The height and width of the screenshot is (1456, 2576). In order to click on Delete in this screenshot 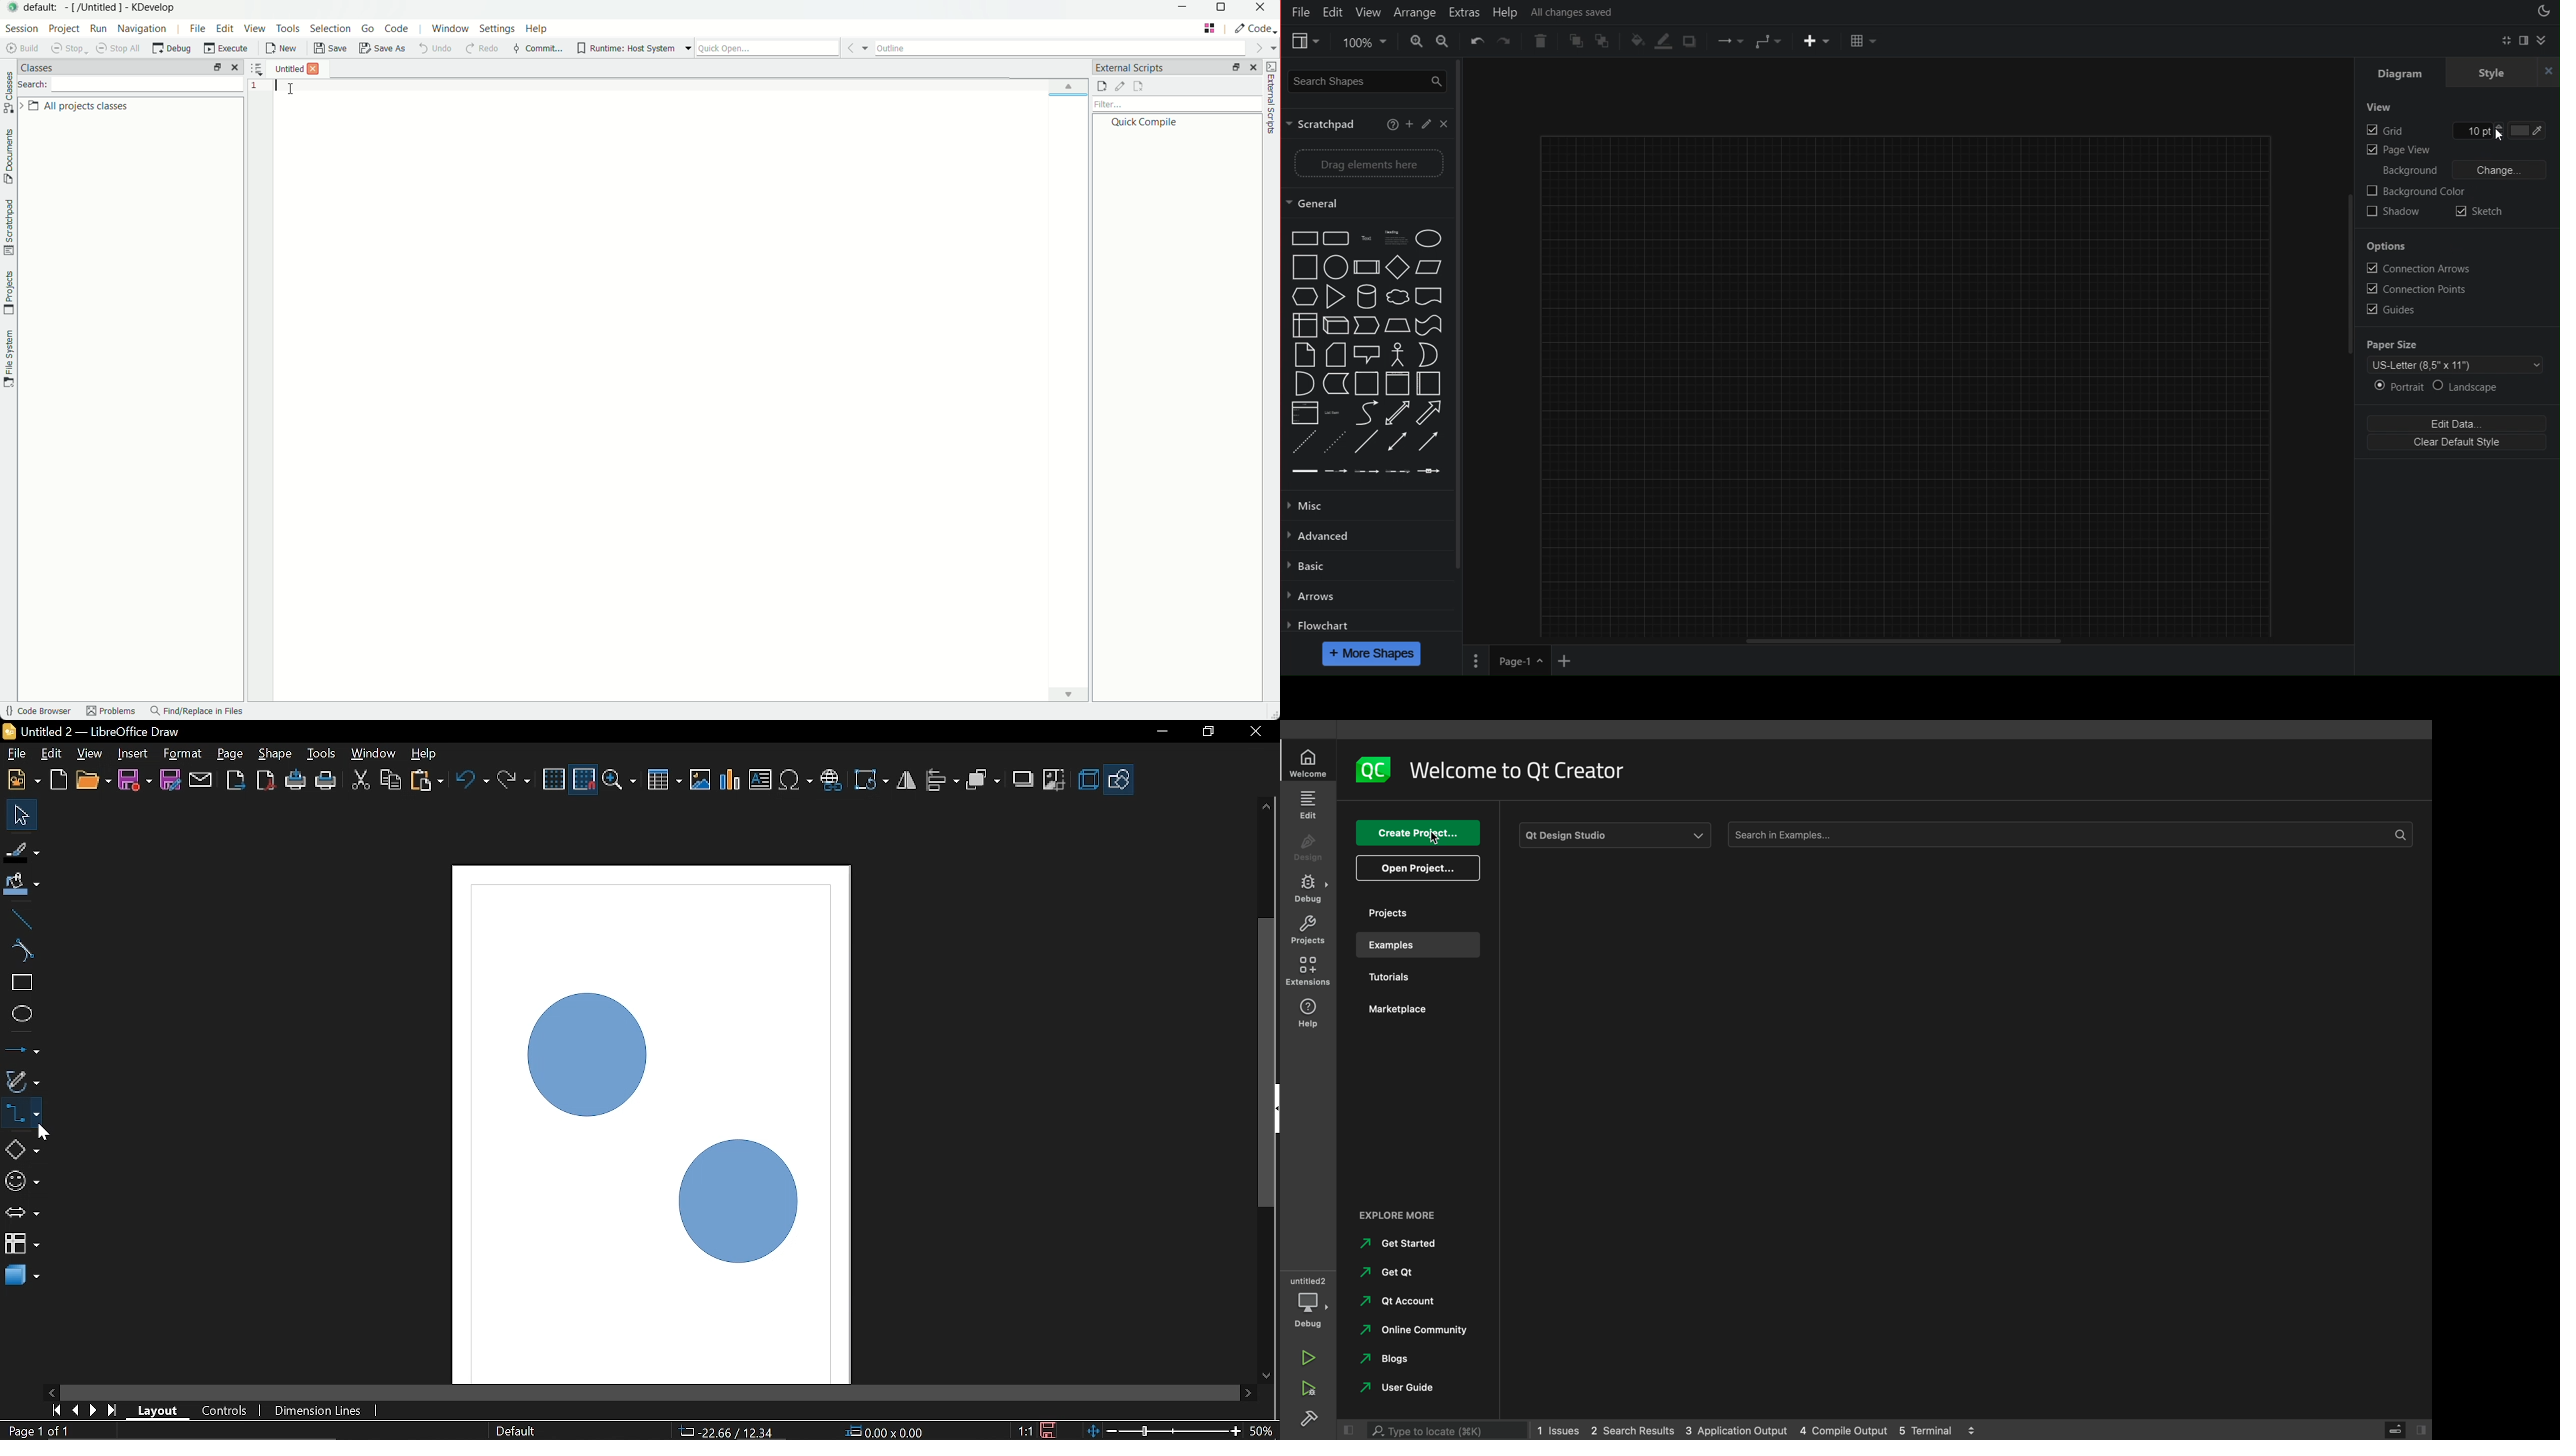, I will do `click(1539, 42)`.